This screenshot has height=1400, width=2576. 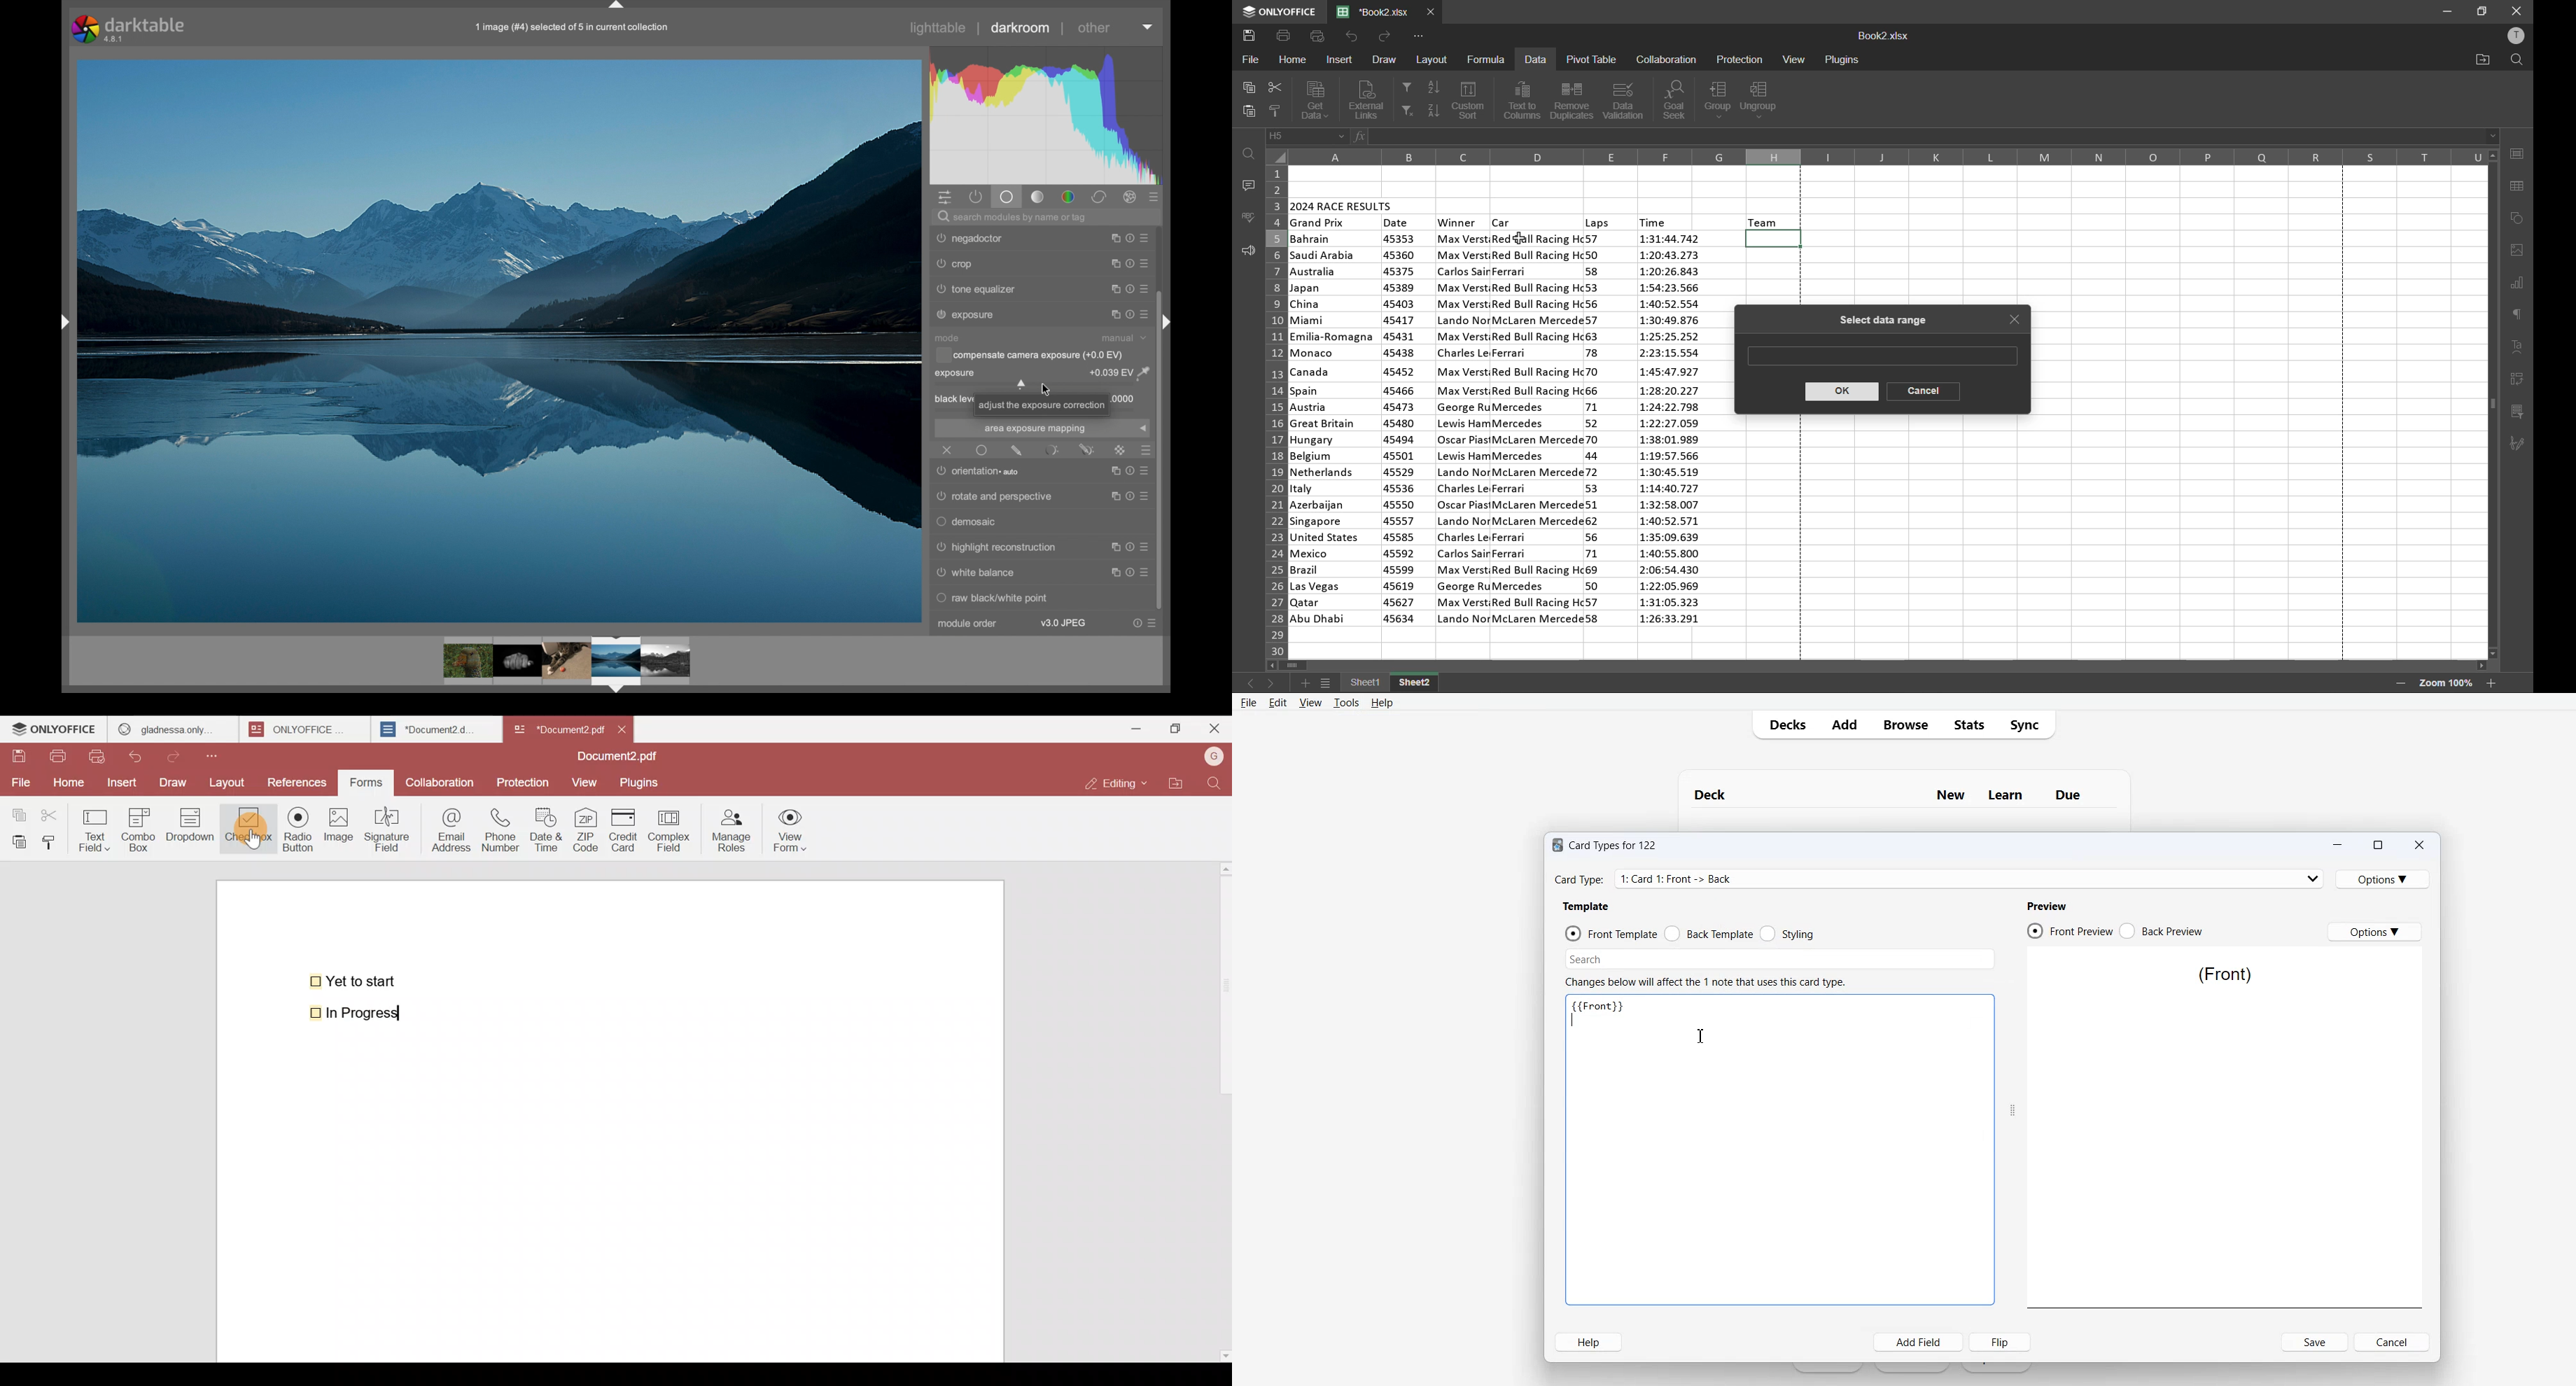 I want to click on maximize, so click(x=2484, y=10).